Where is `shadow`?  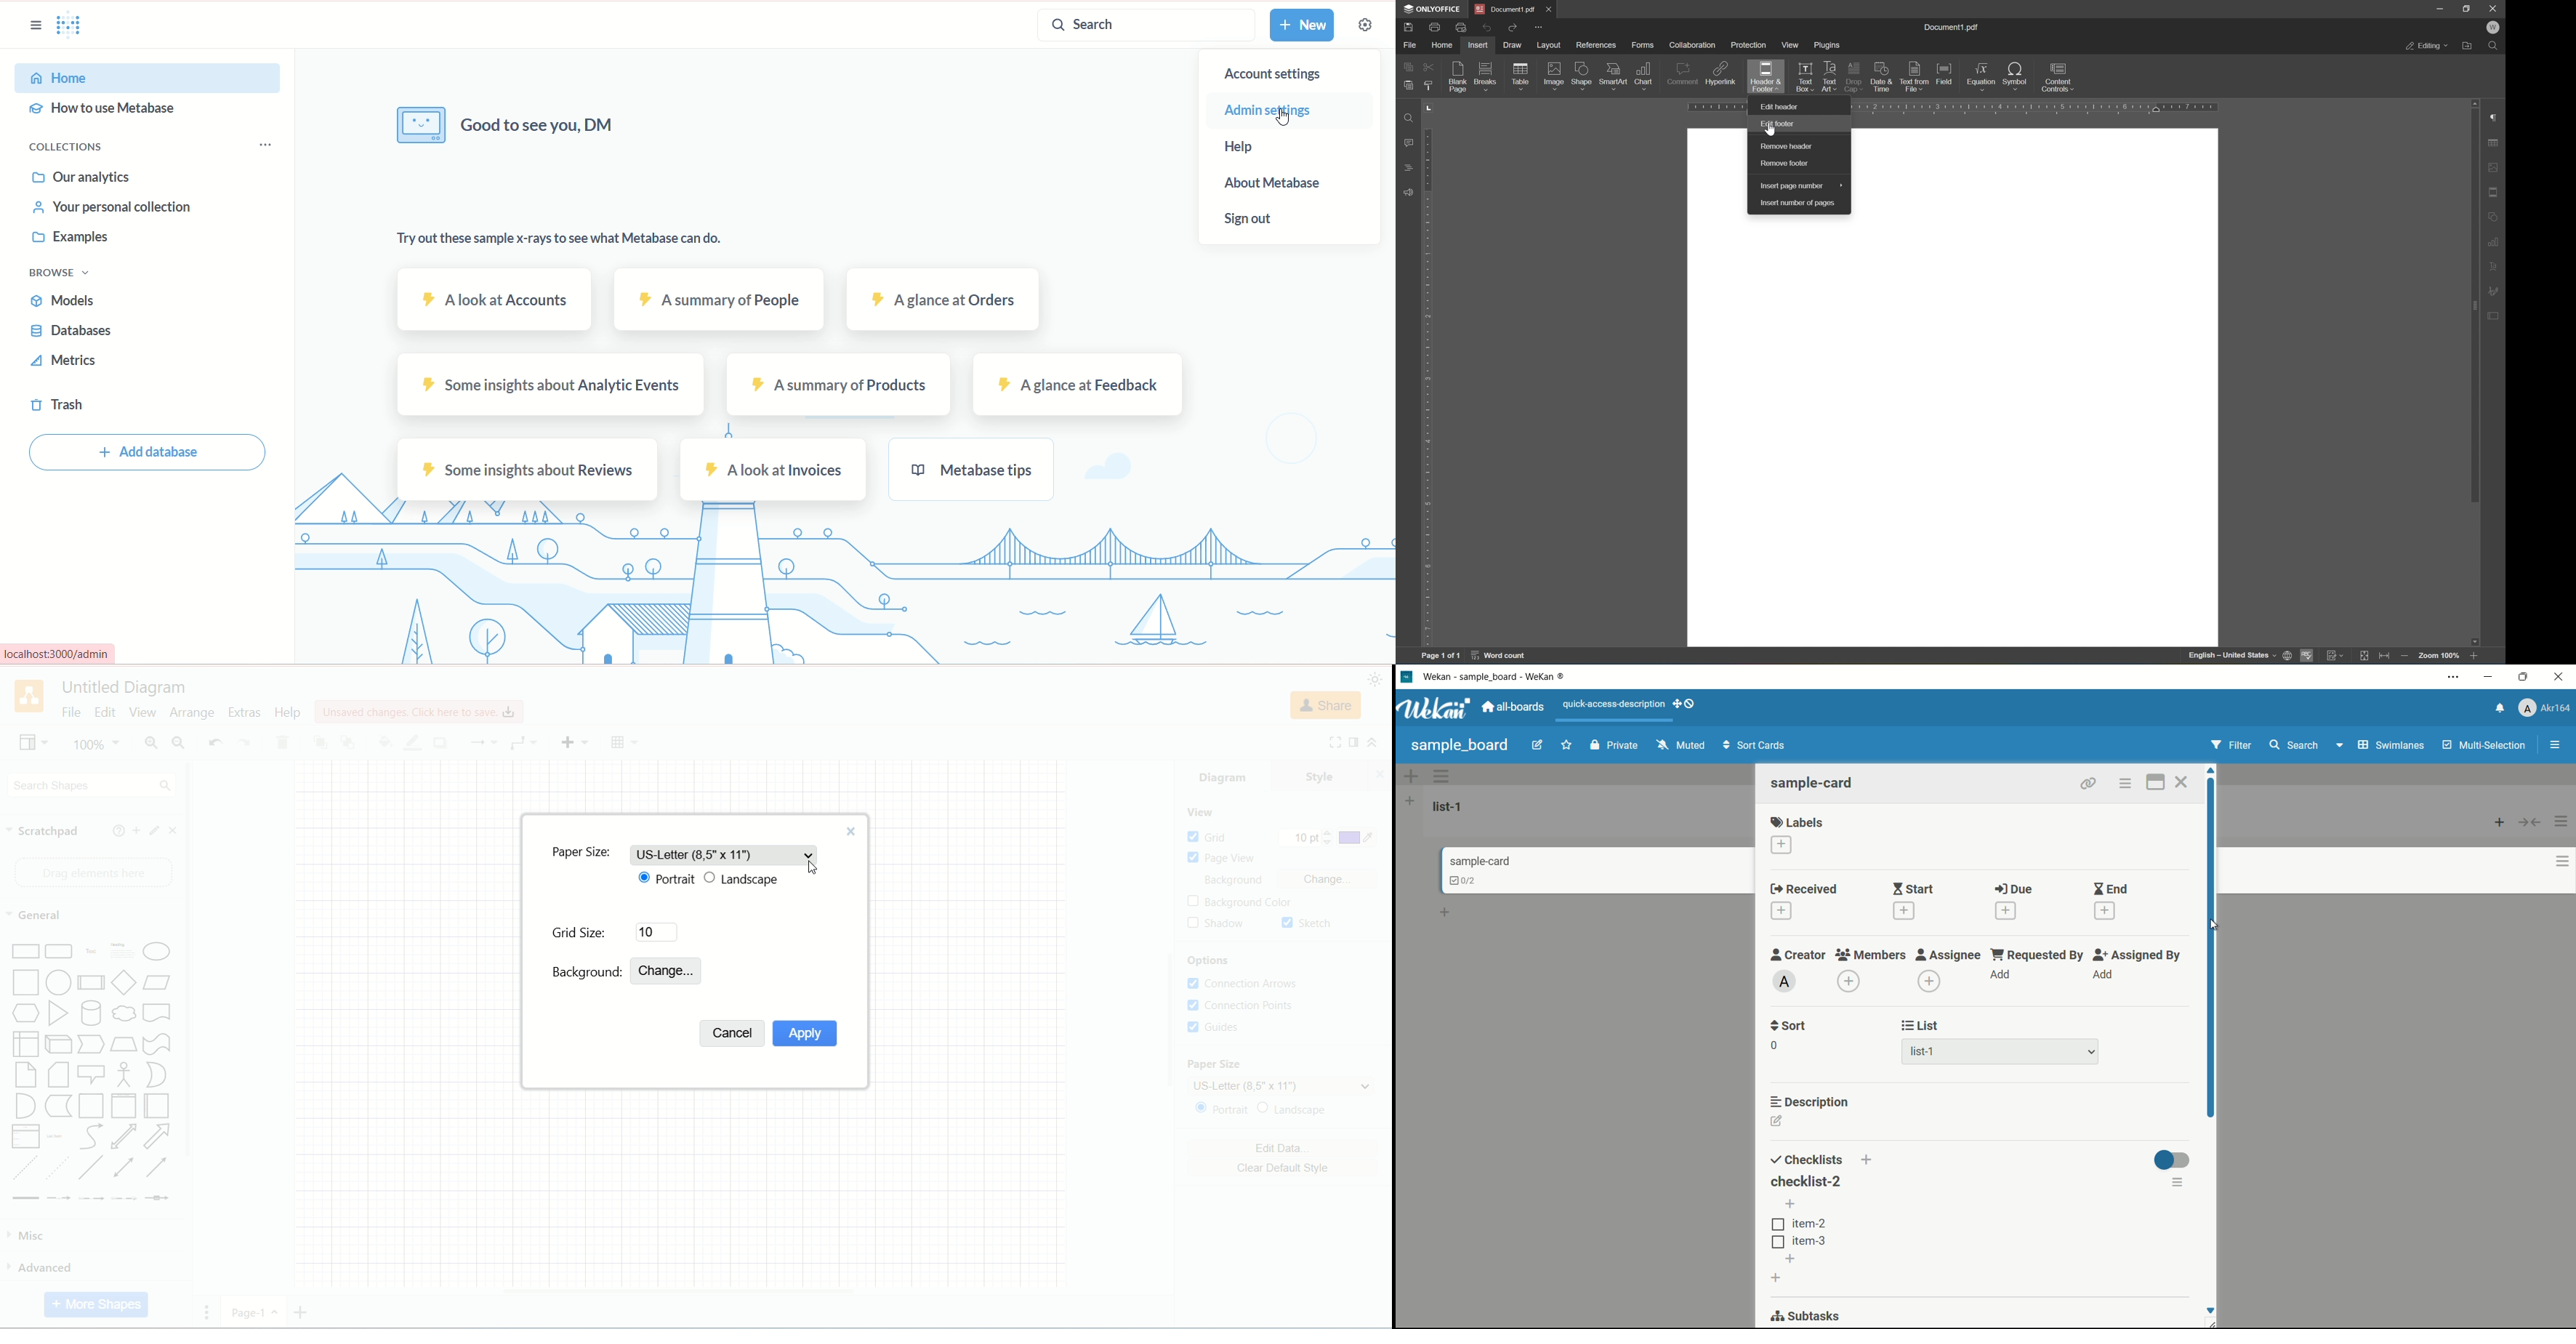
shadow is located at coordinates (439, 741).